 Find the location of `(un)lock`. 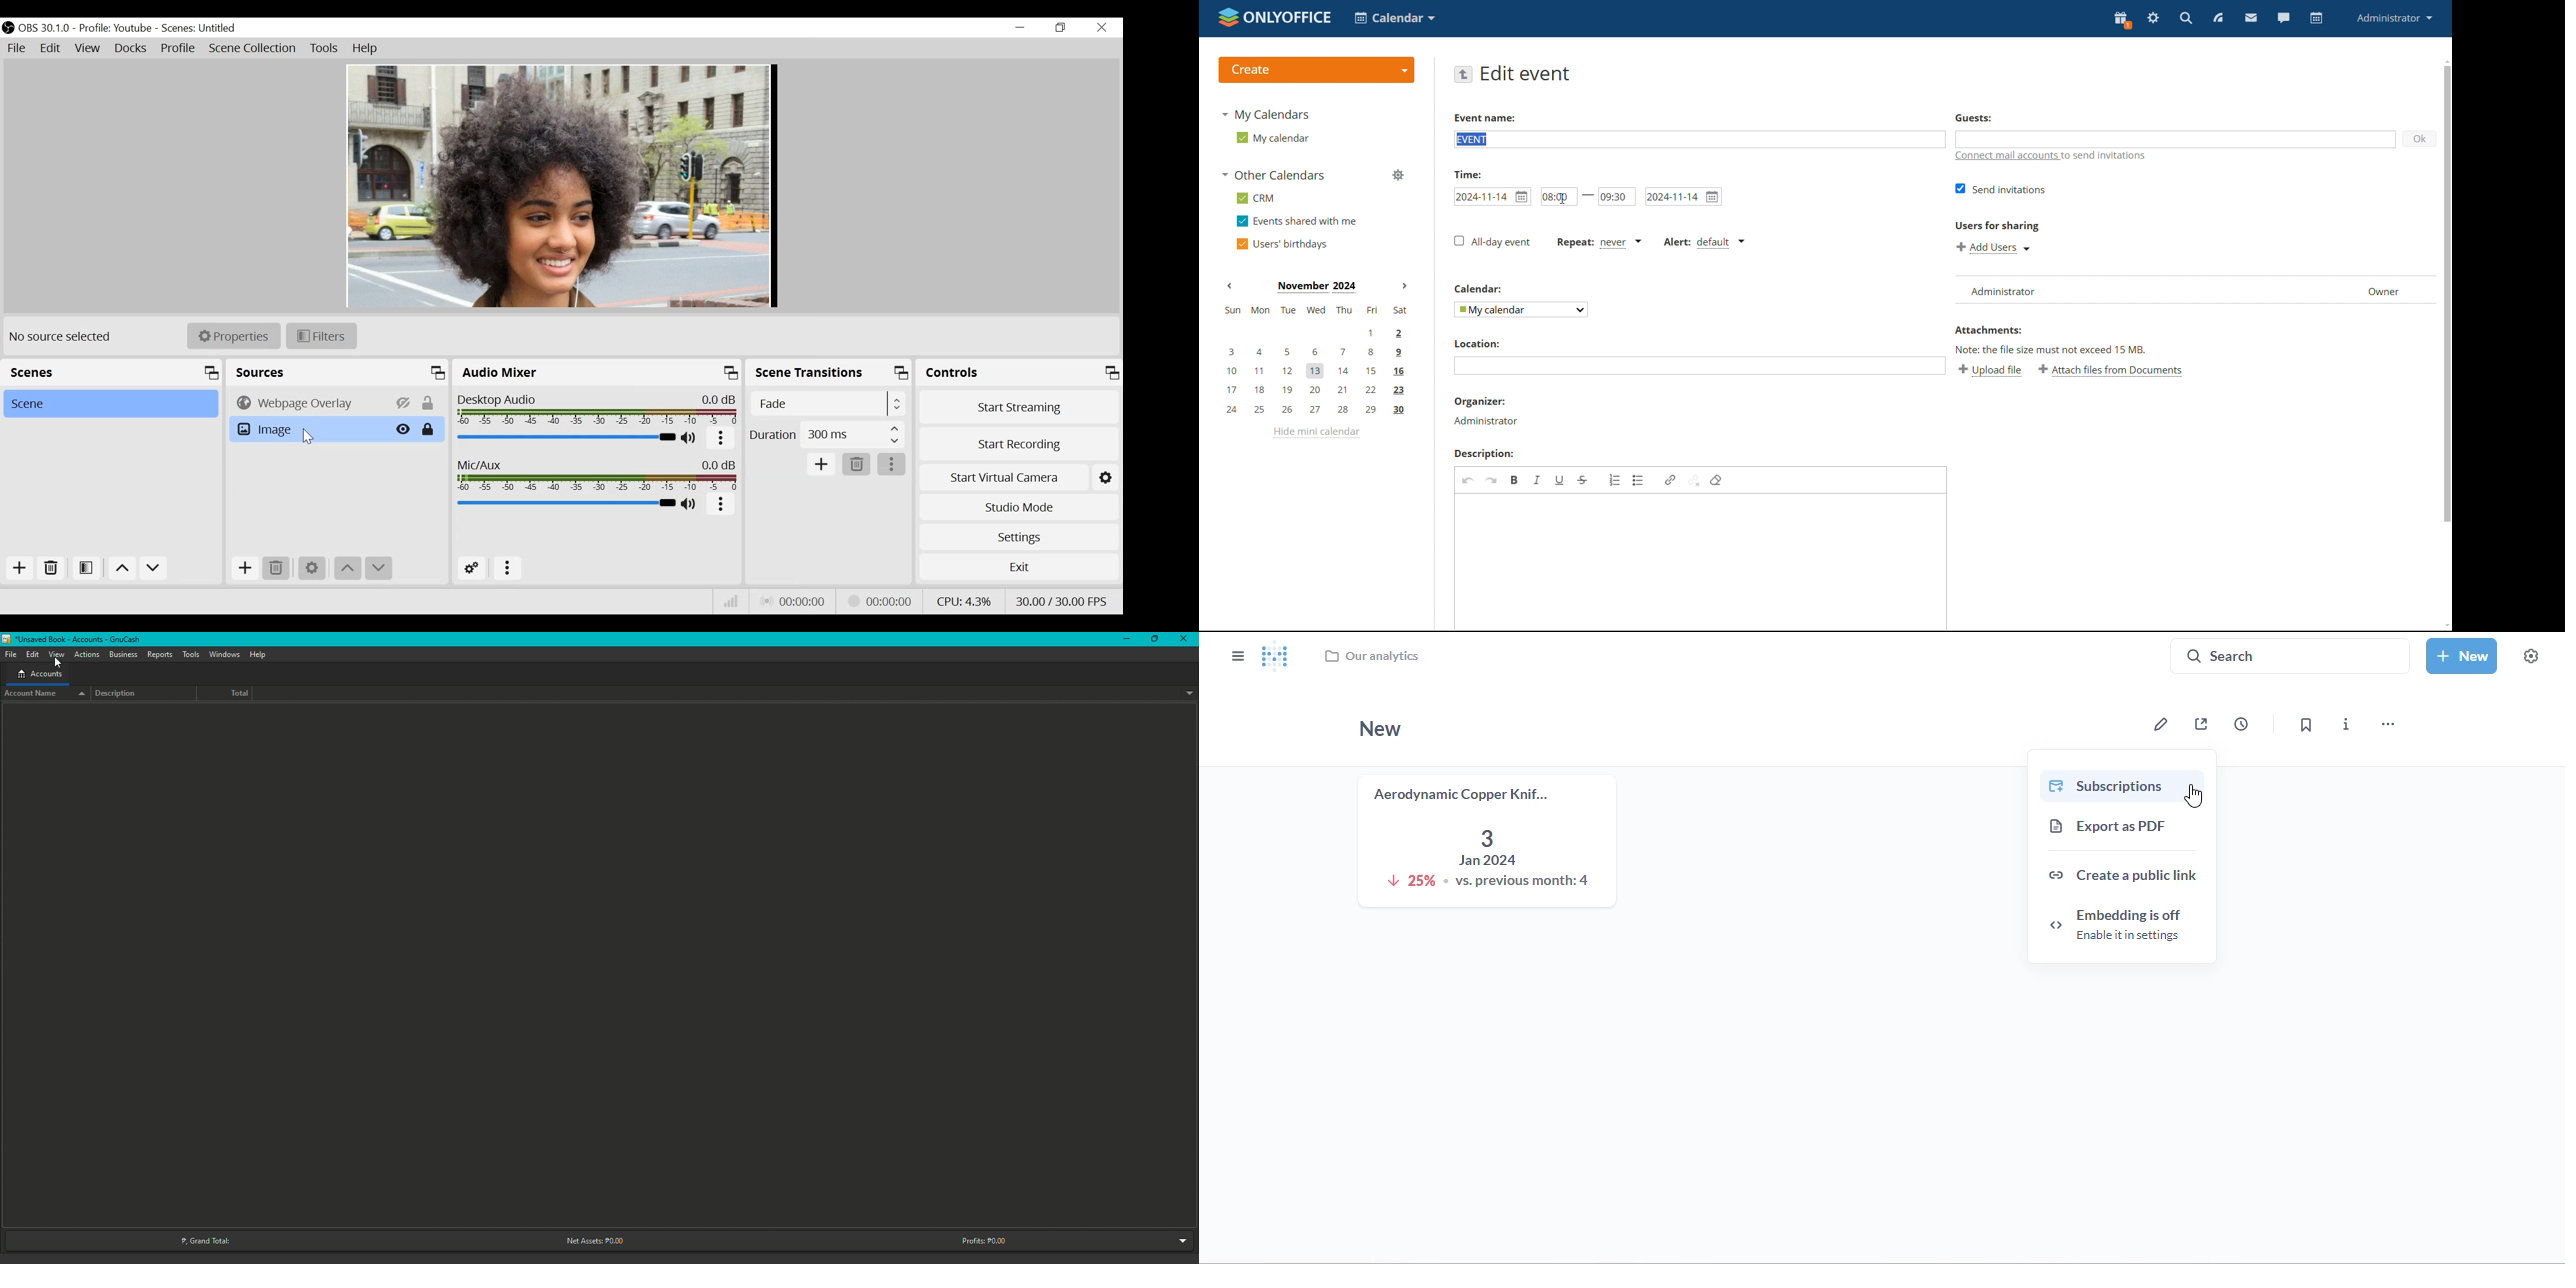

(un)lock is located at coordinates (430, 430).